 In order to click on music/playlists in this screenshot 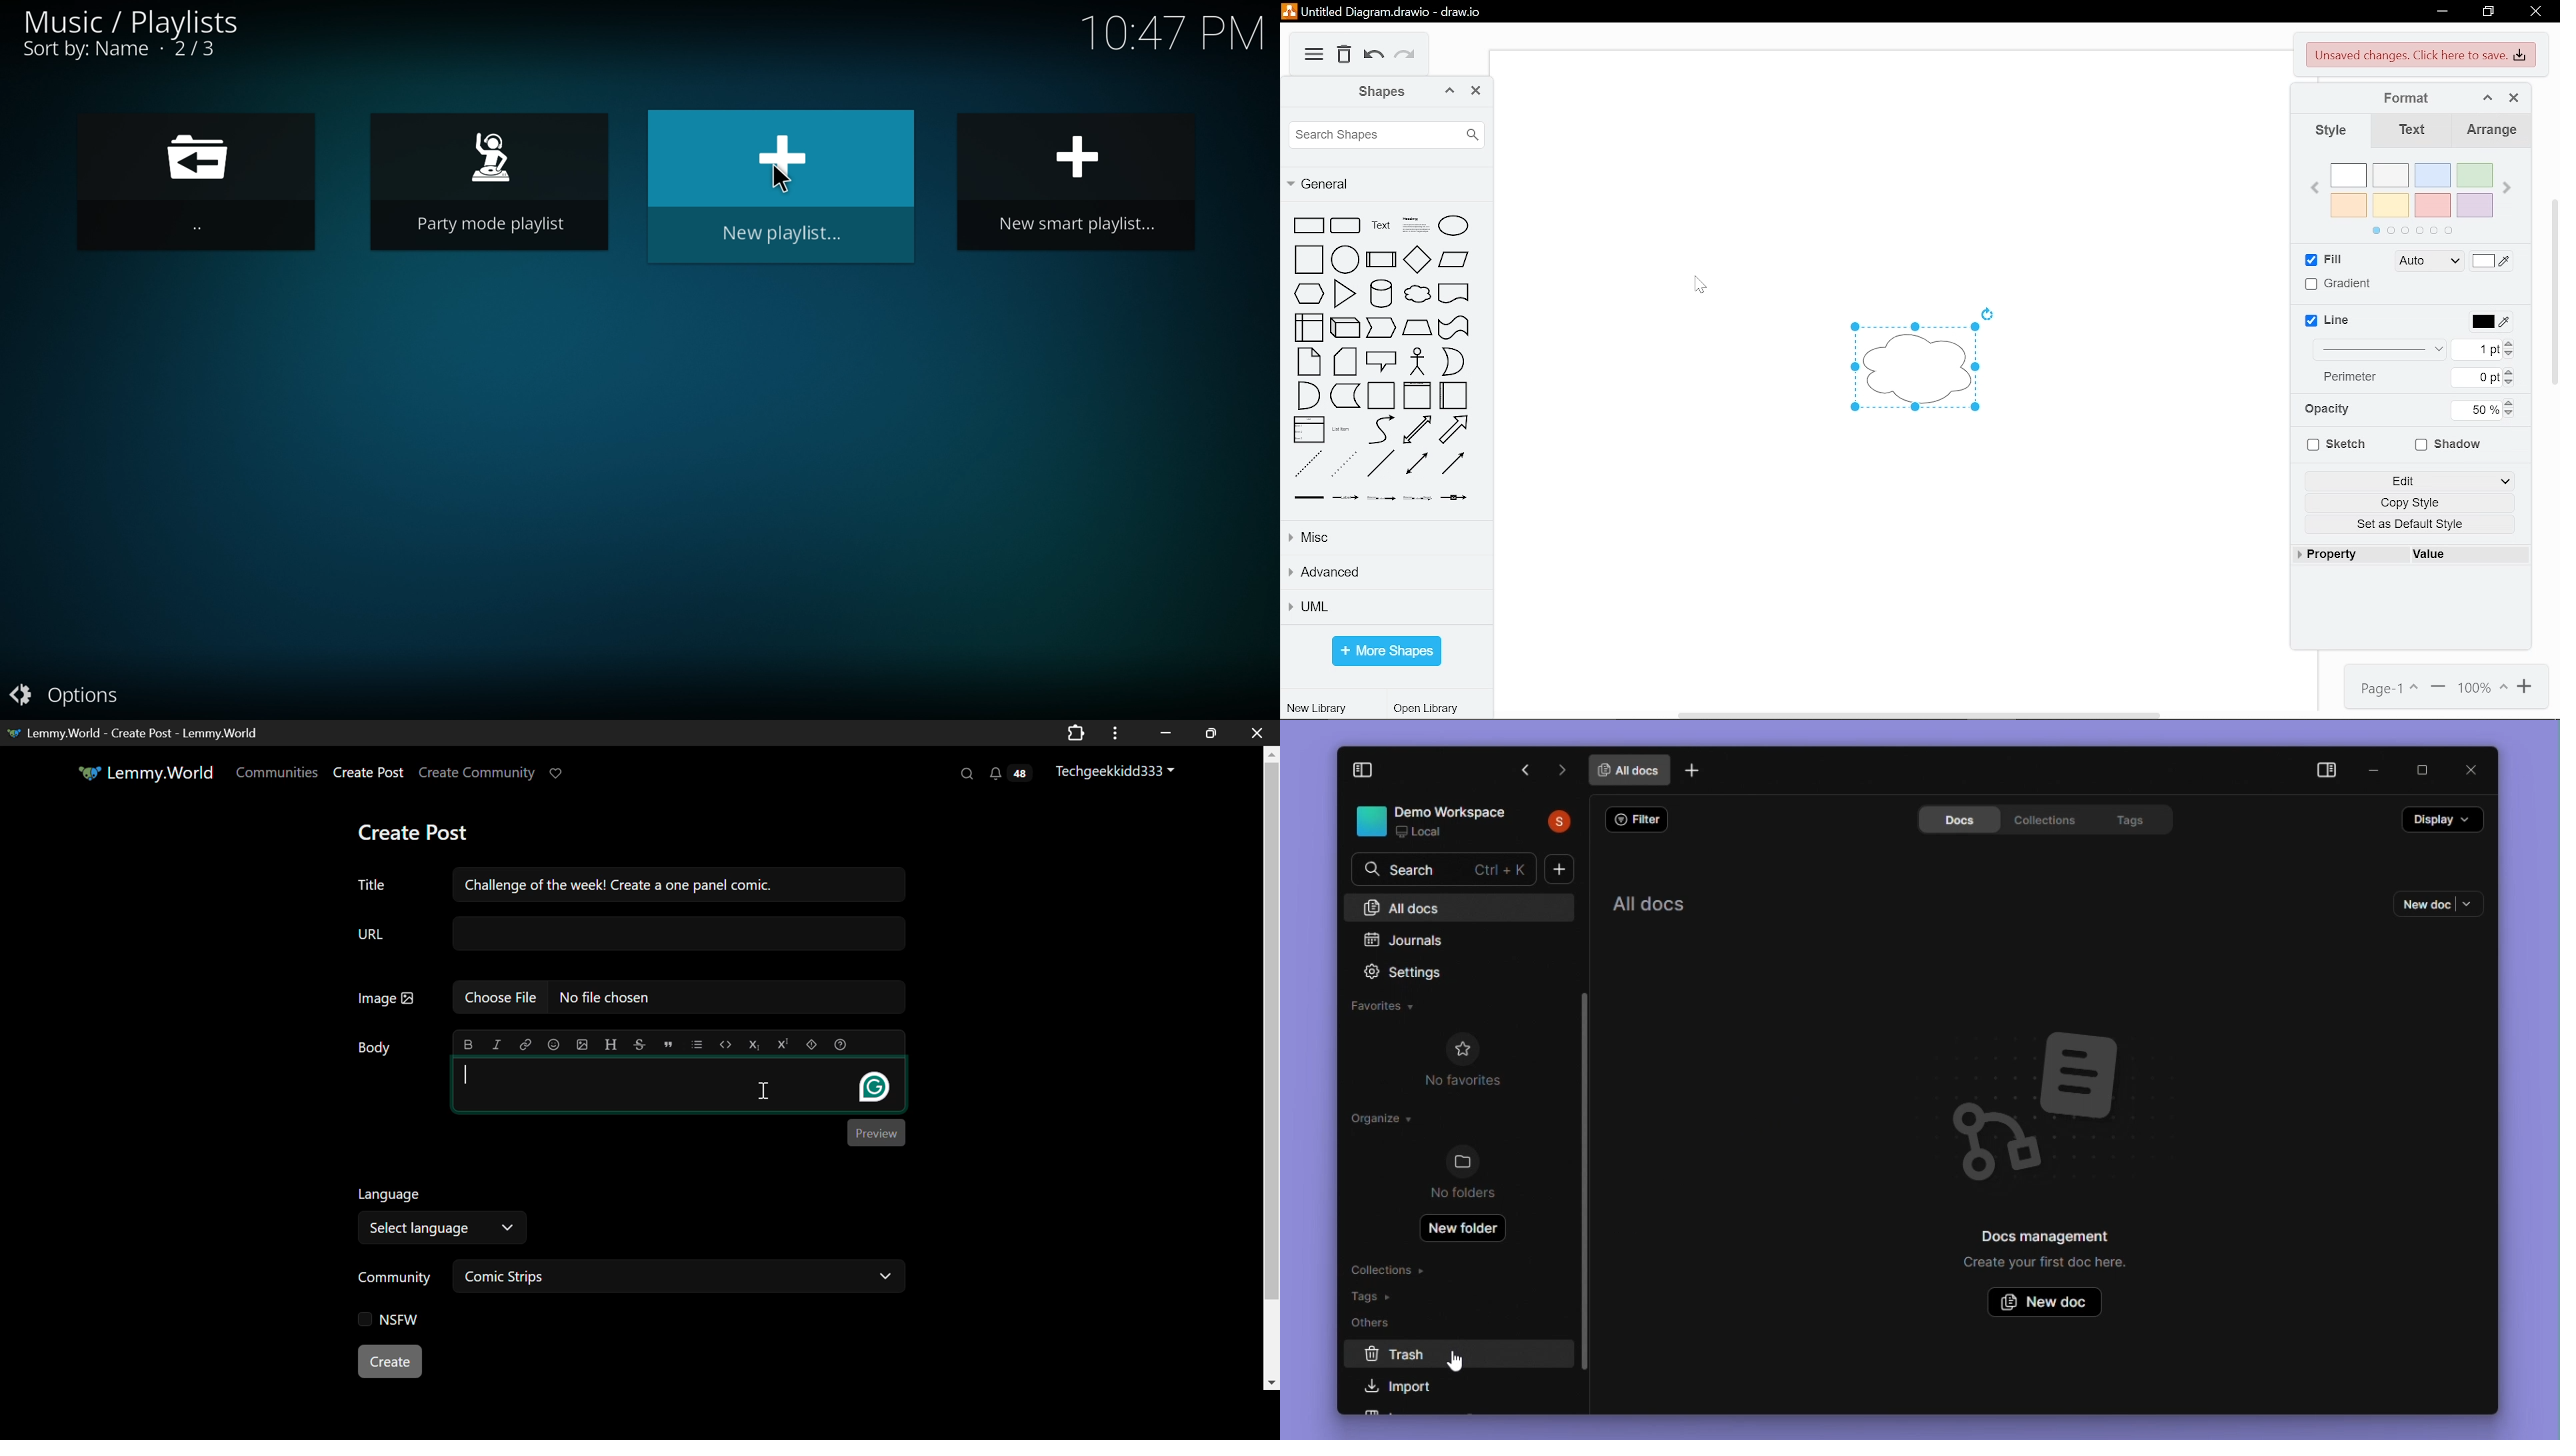, I will do `click(143, 33)`.